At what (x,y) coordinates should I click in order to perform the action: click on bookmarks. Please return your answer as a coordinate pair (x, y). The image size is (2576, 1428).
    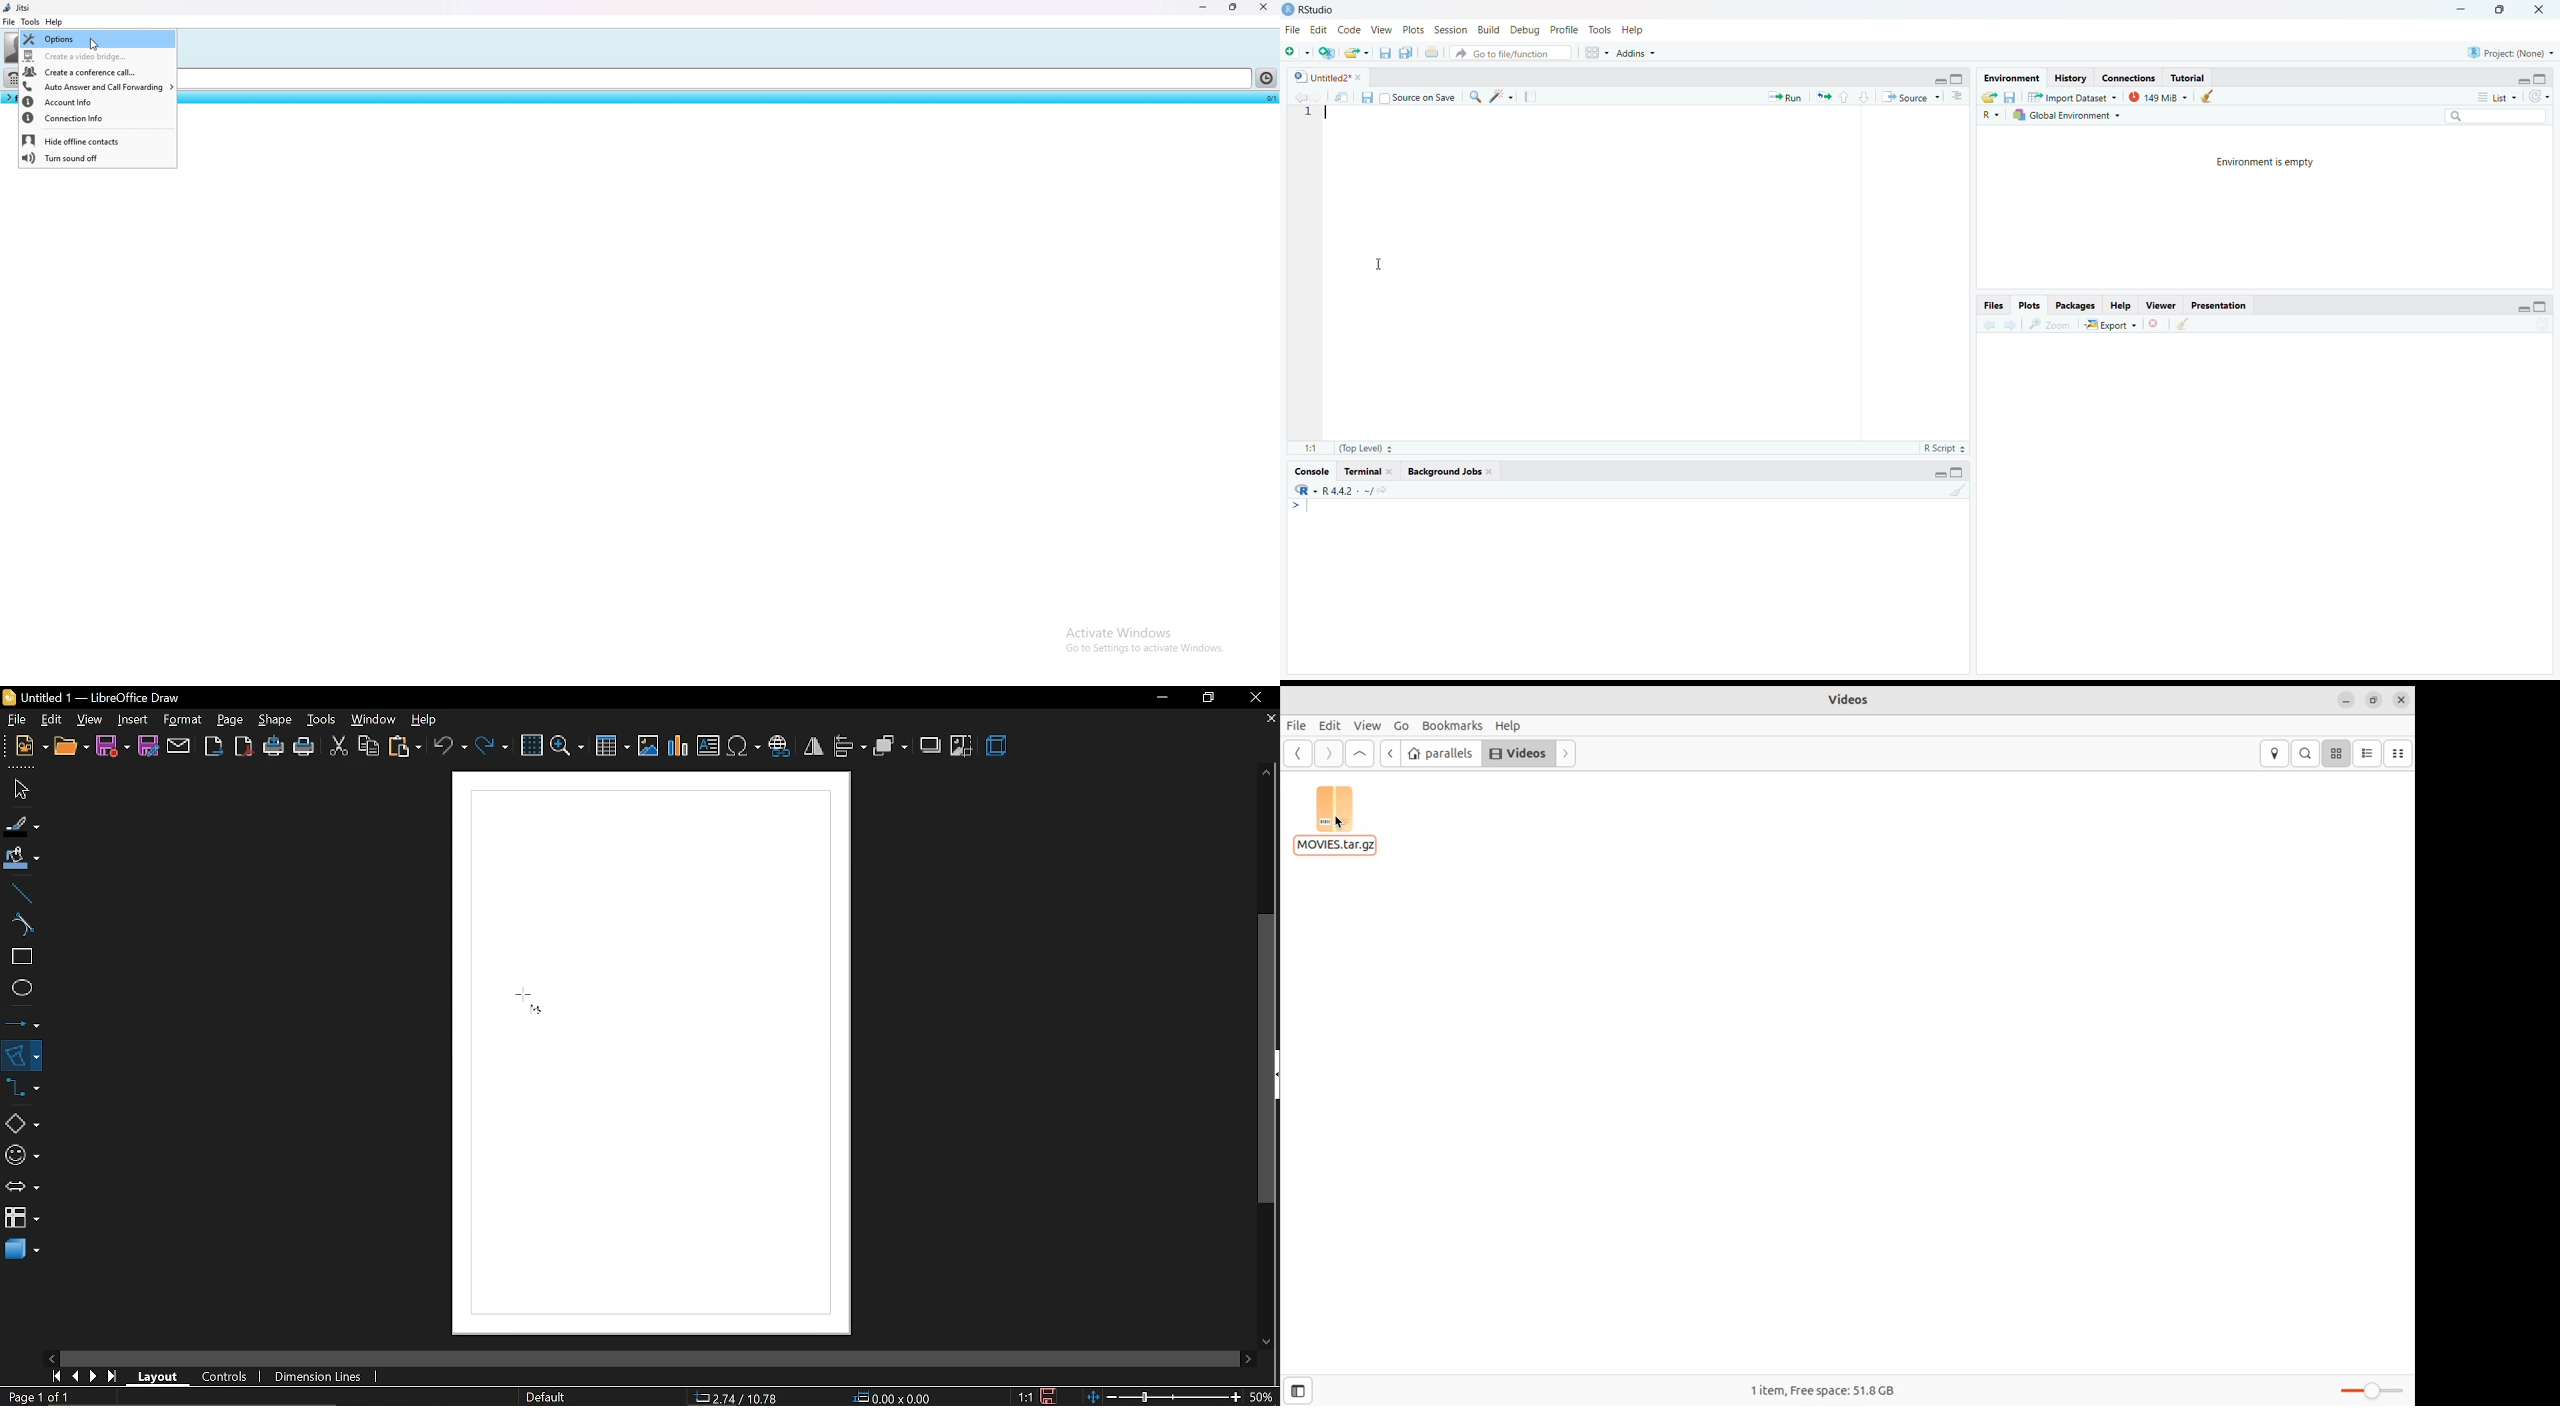
    Looking at the image, I should click on (1450, 725).